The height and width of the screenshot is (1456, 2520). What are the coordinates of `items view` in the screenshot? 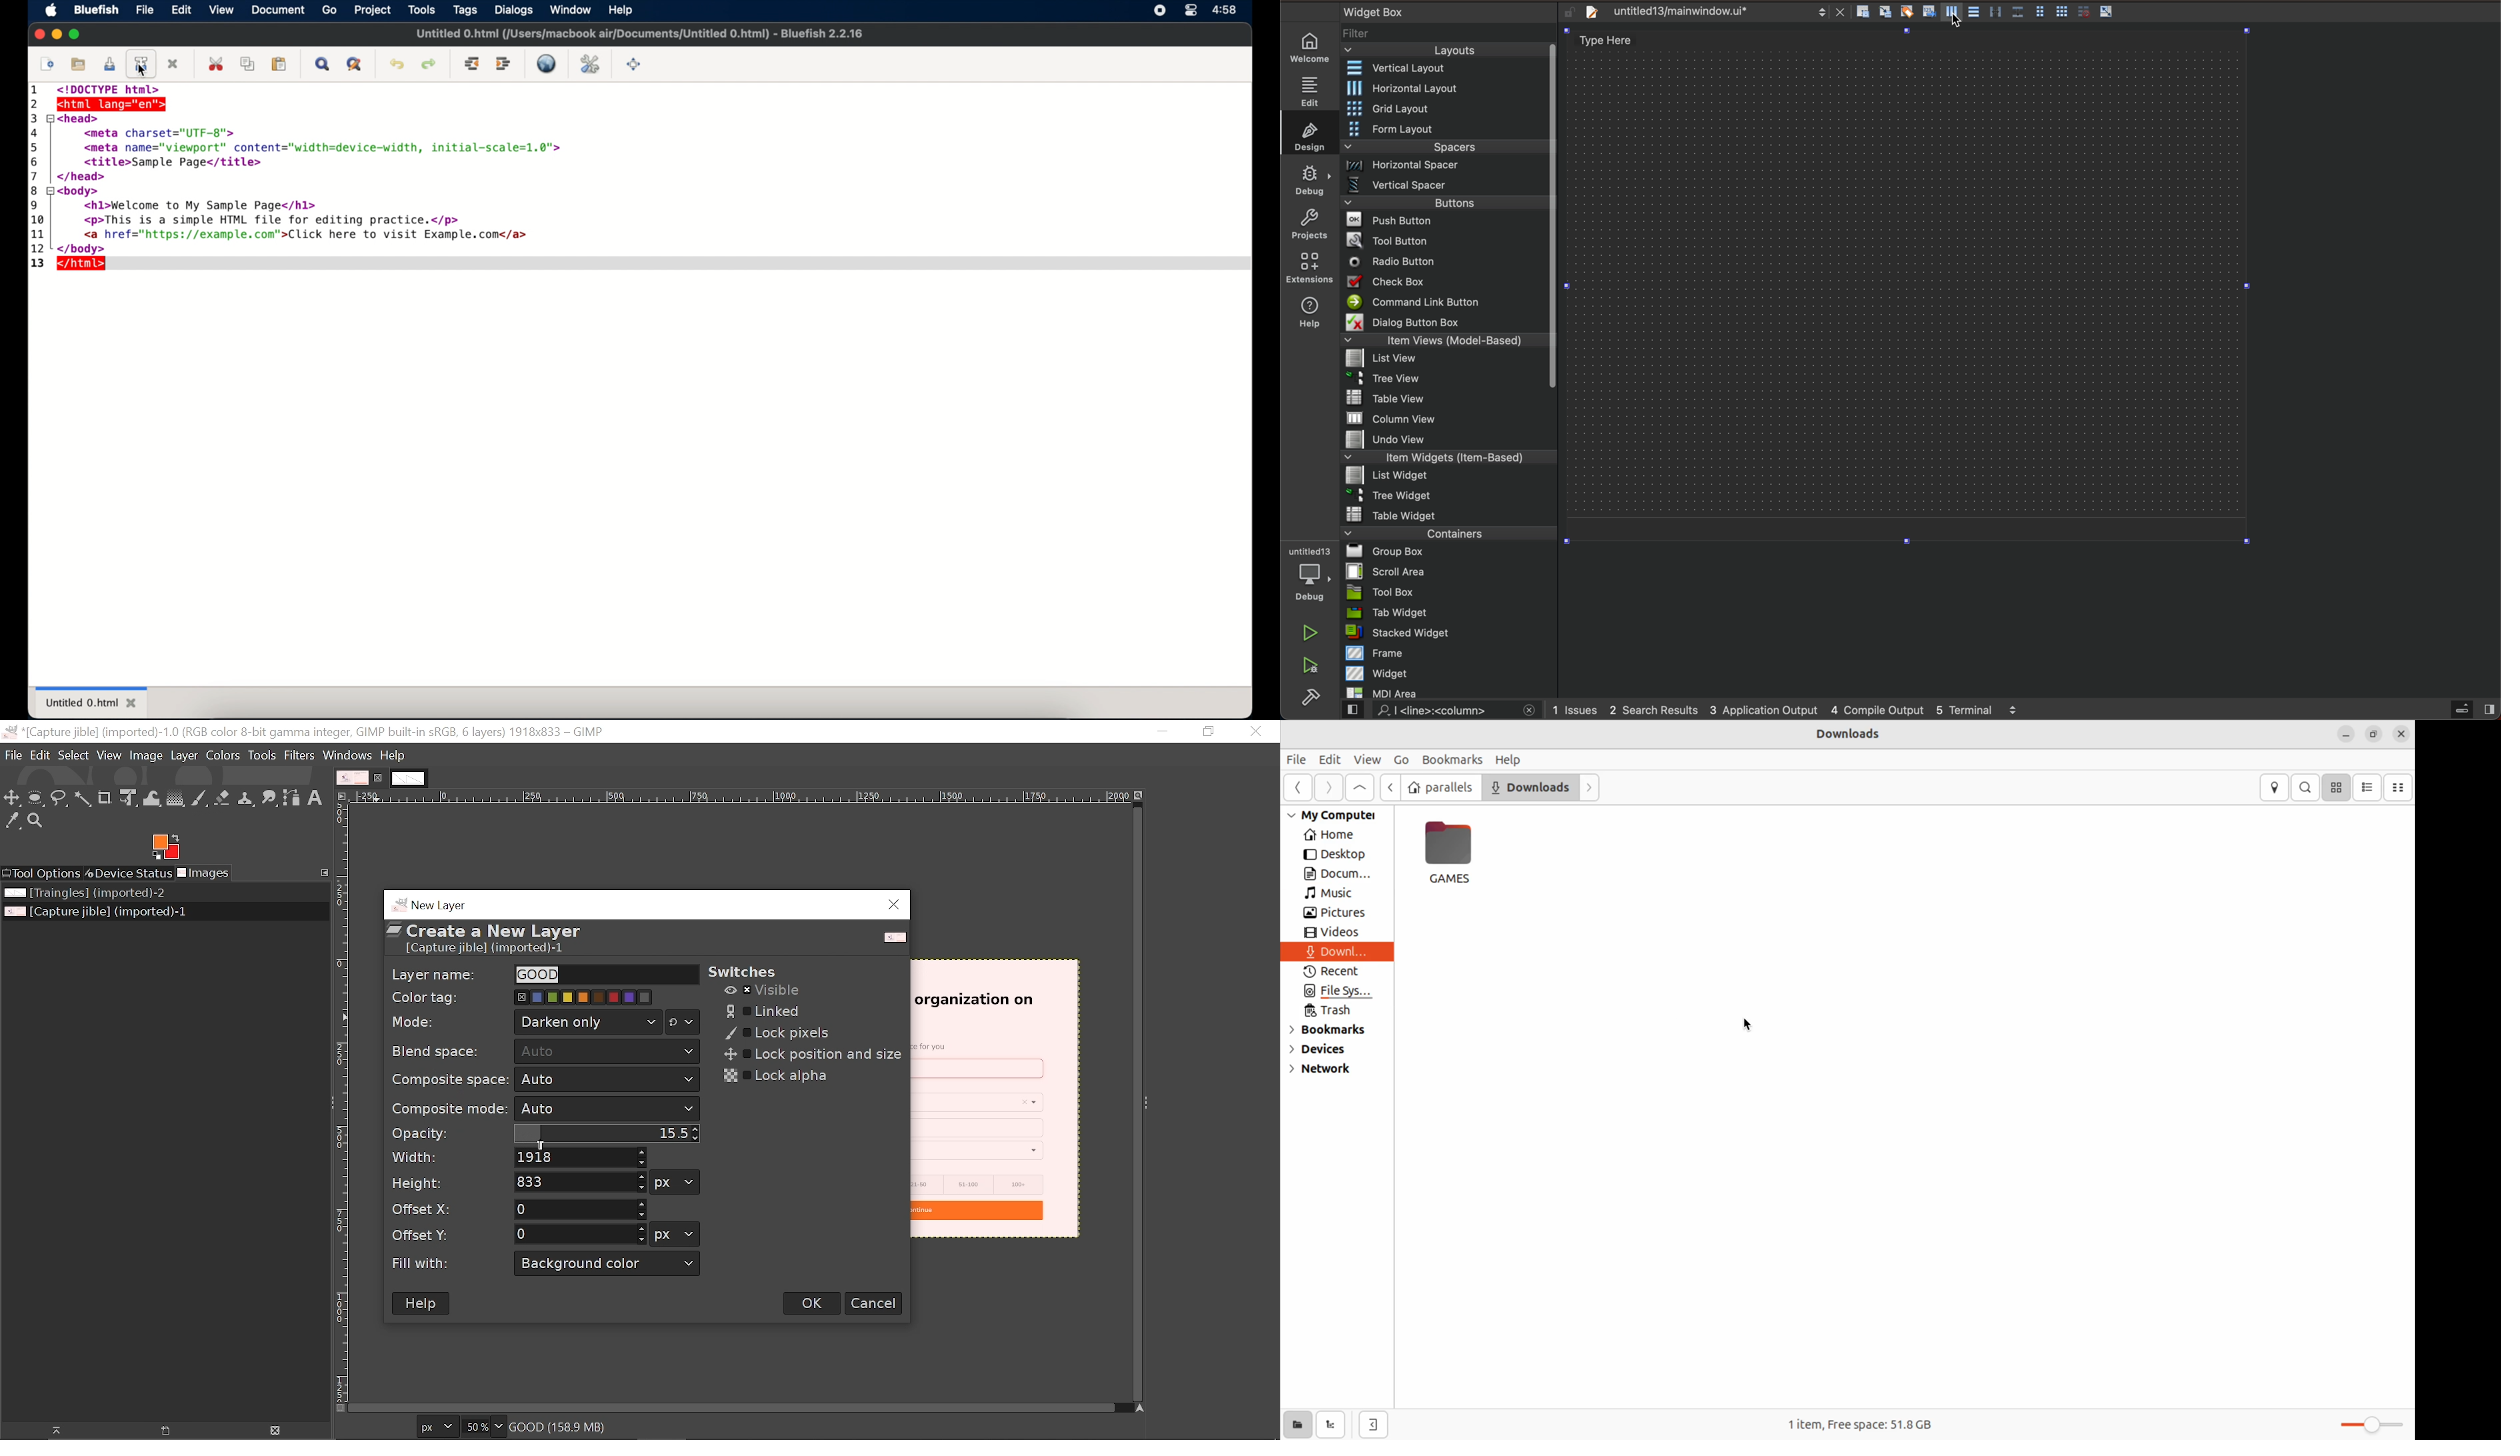 It's located at (1446, 340).